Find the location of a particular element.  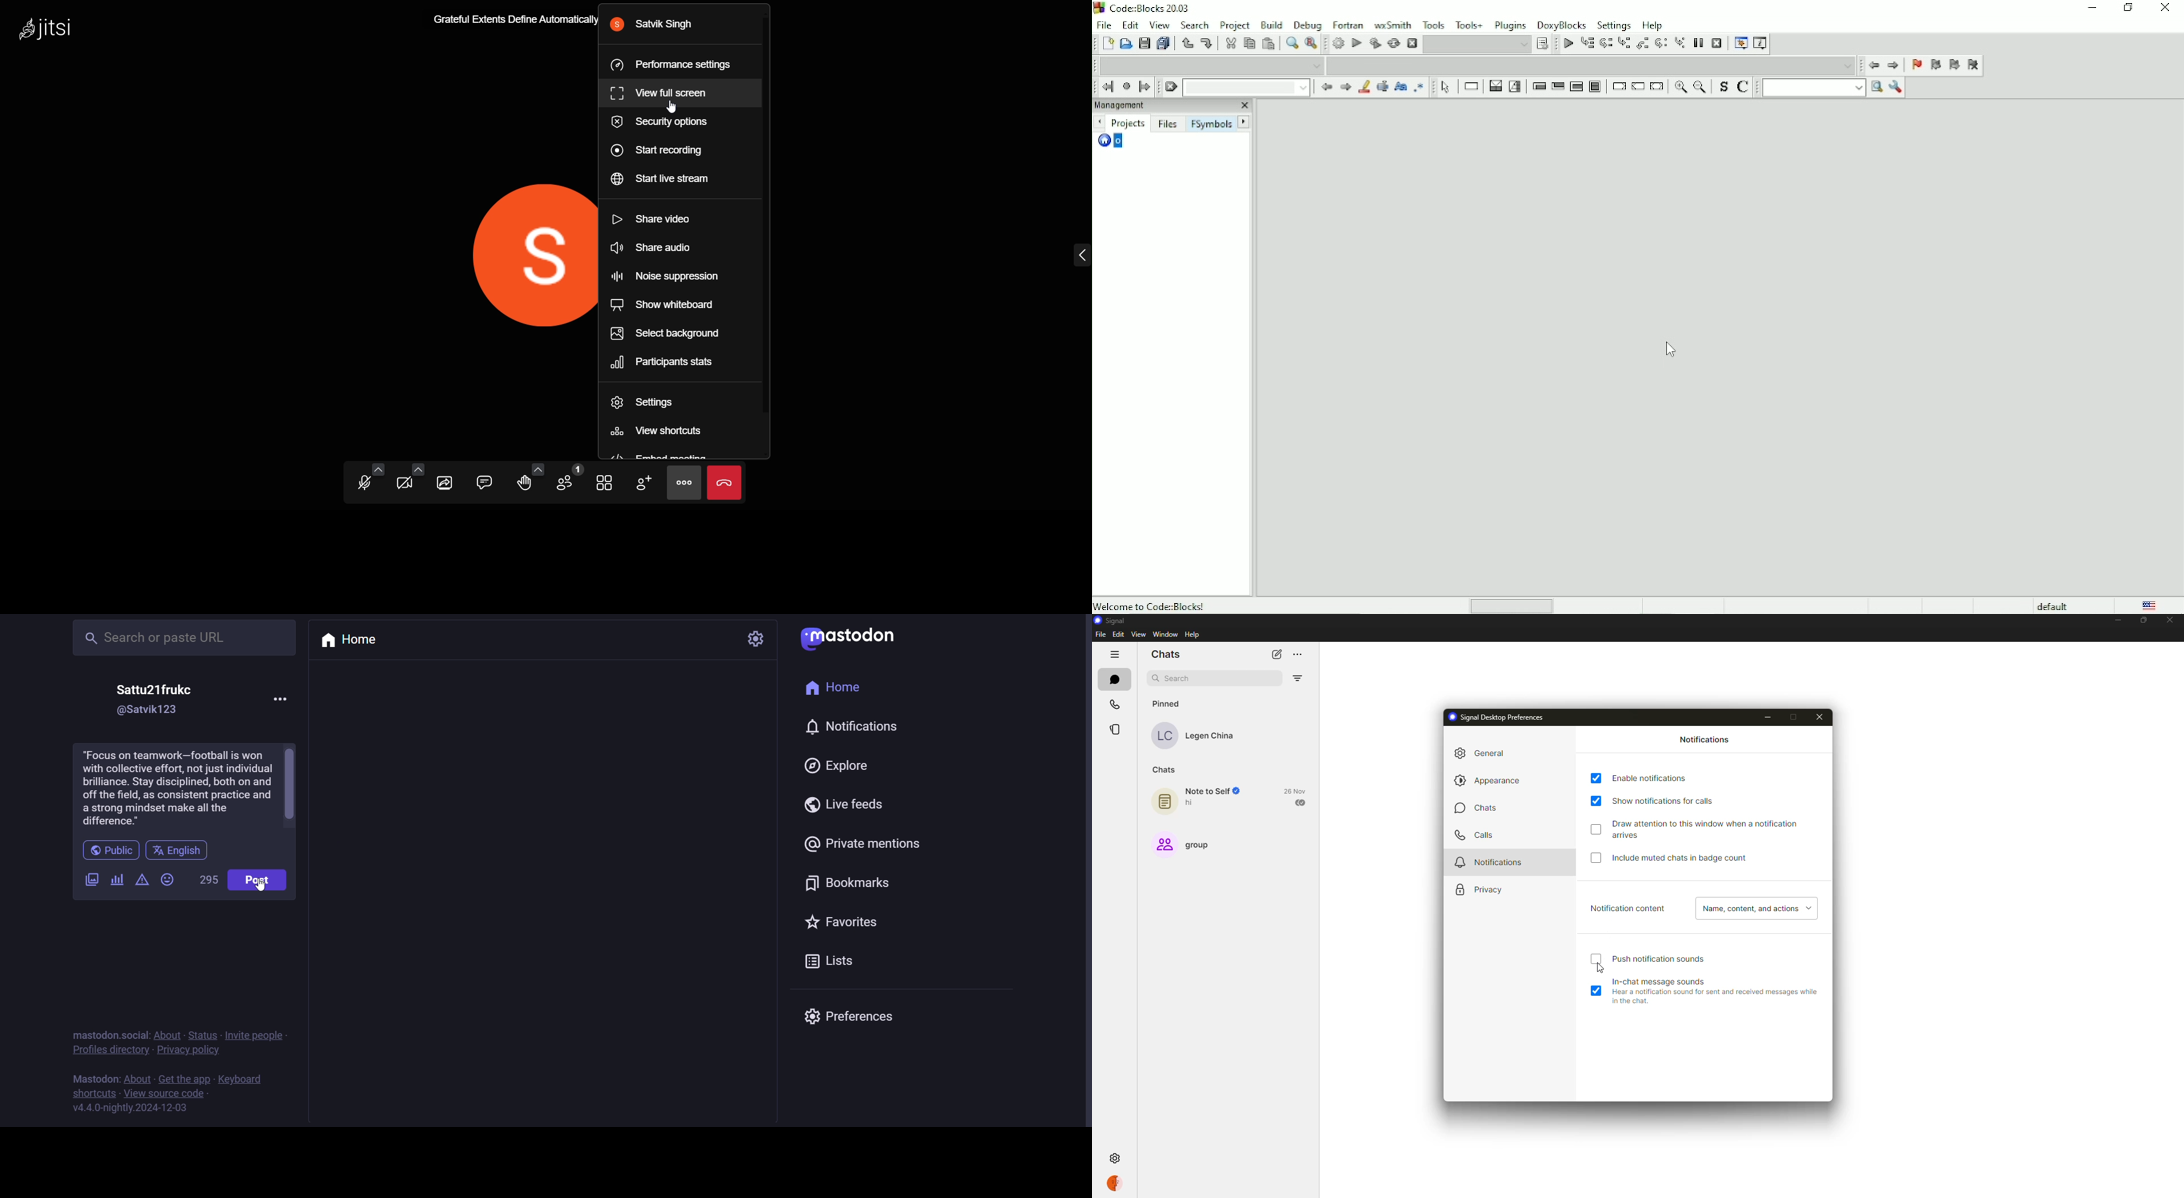

home is located at coordinates (832, 688).